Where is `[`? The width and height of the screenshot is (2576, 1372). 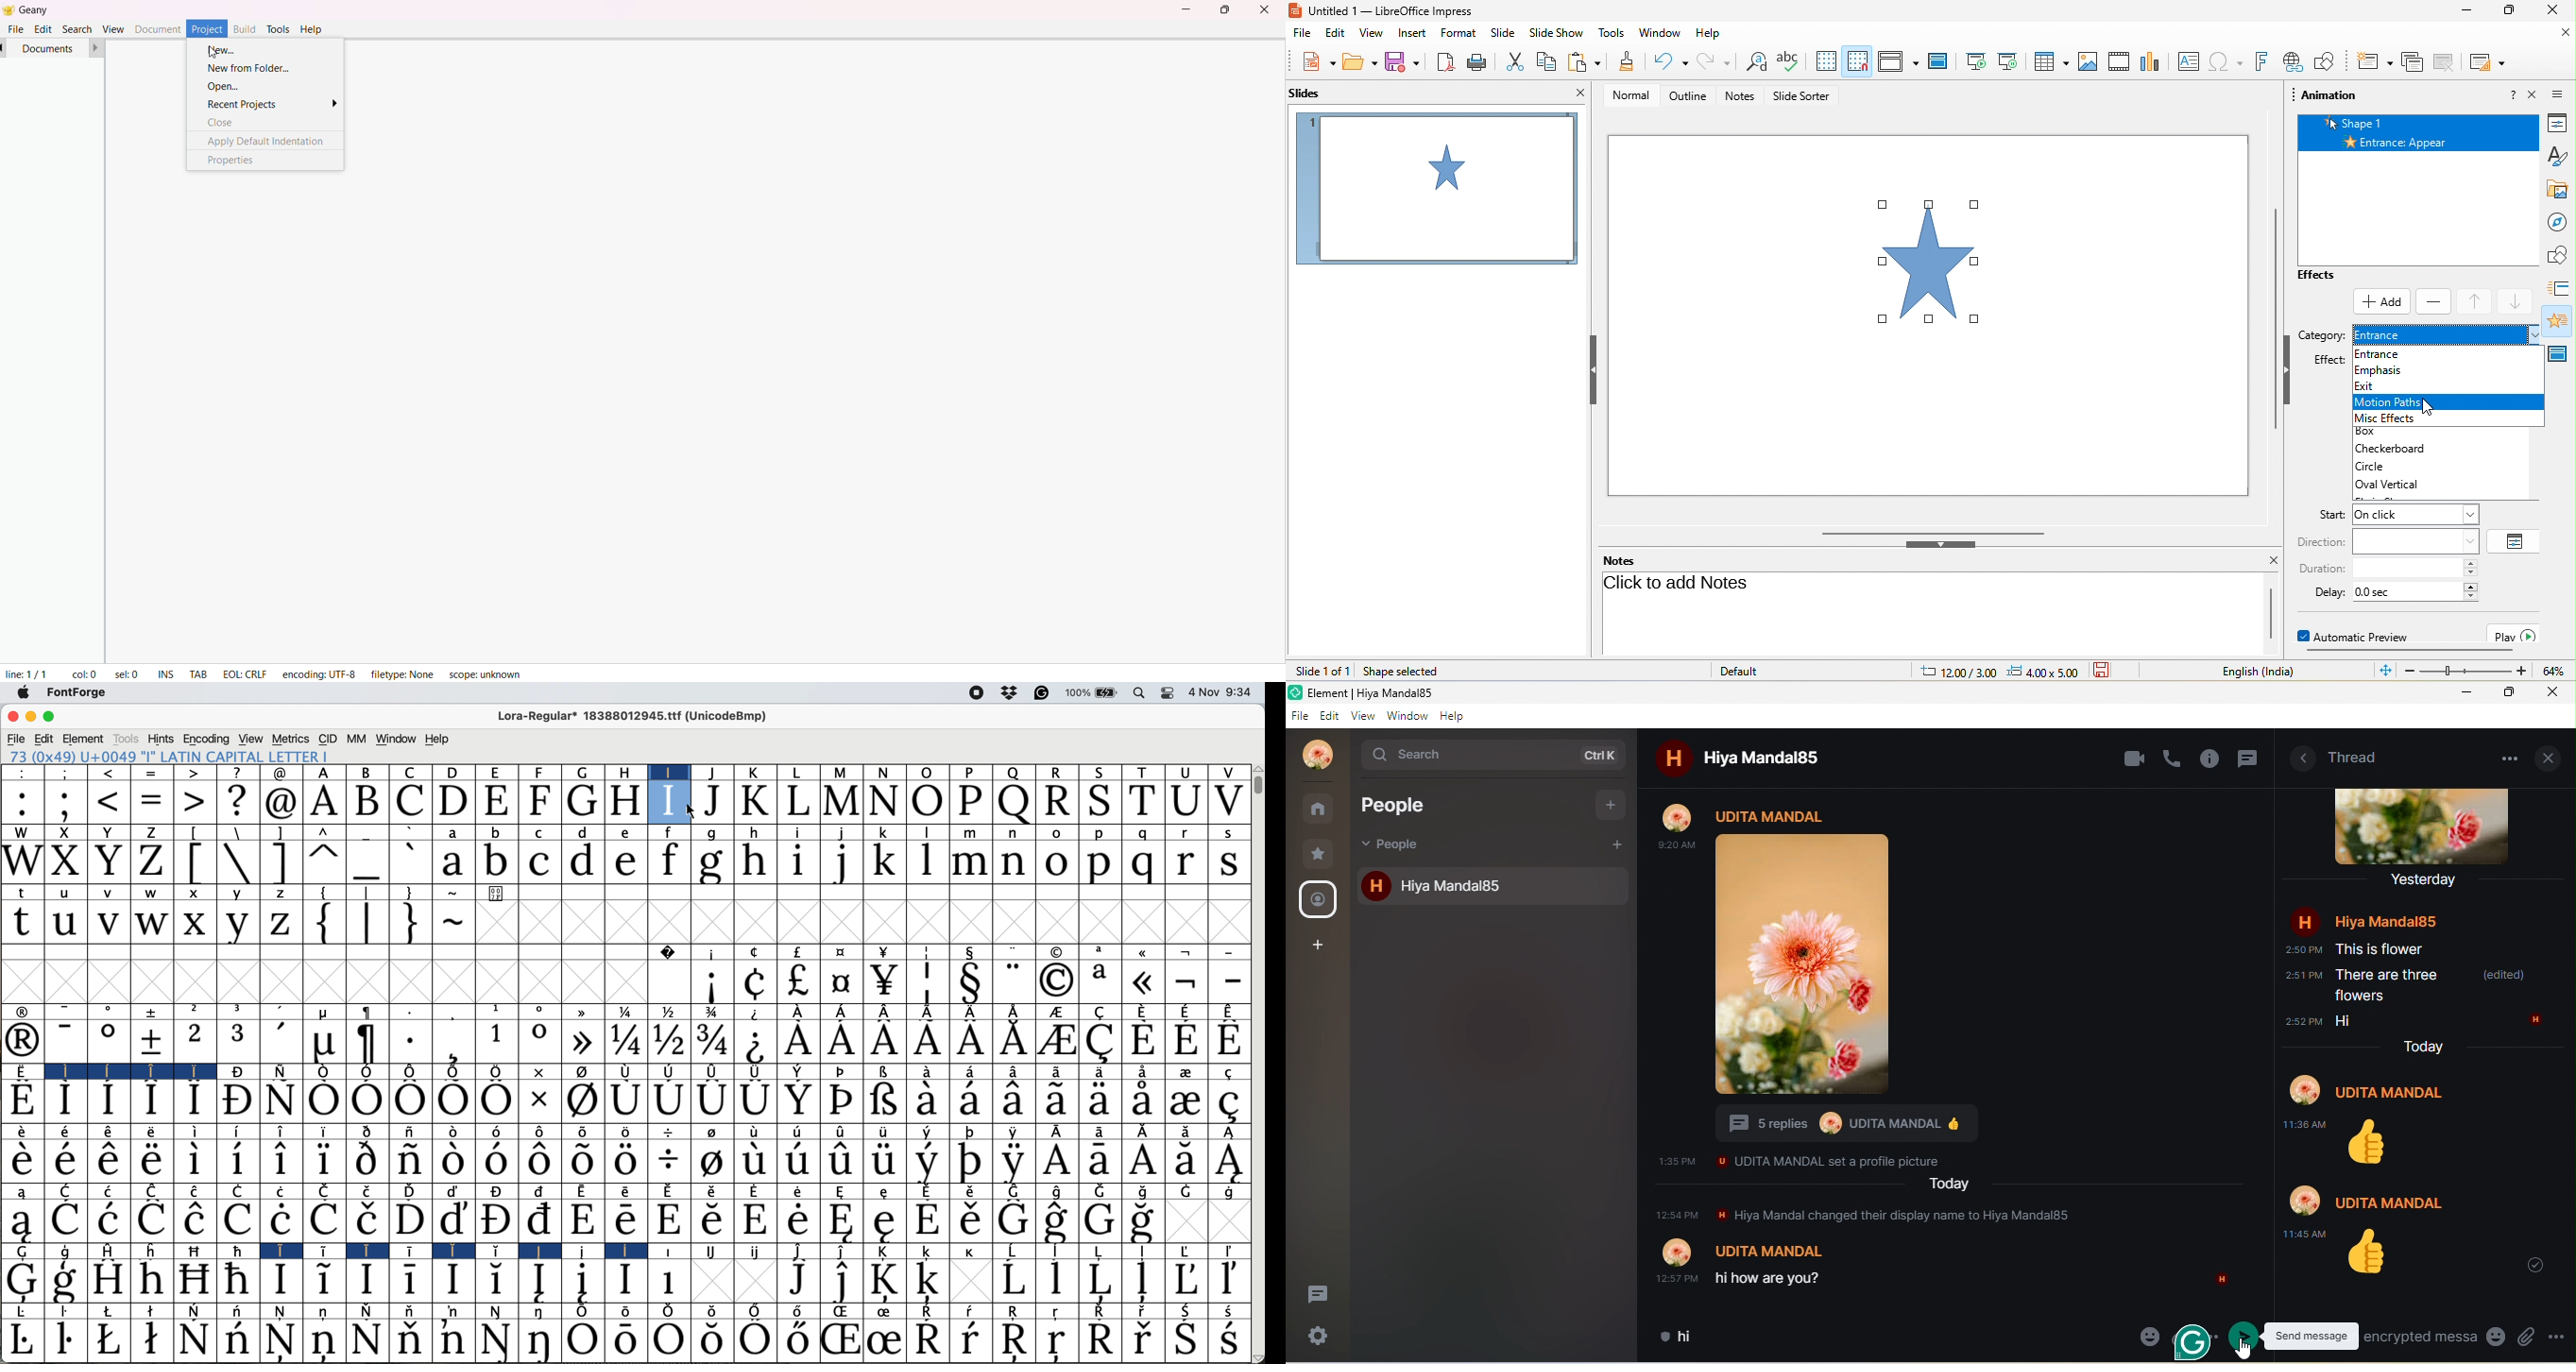 [ is located at coordinates (195, 833).